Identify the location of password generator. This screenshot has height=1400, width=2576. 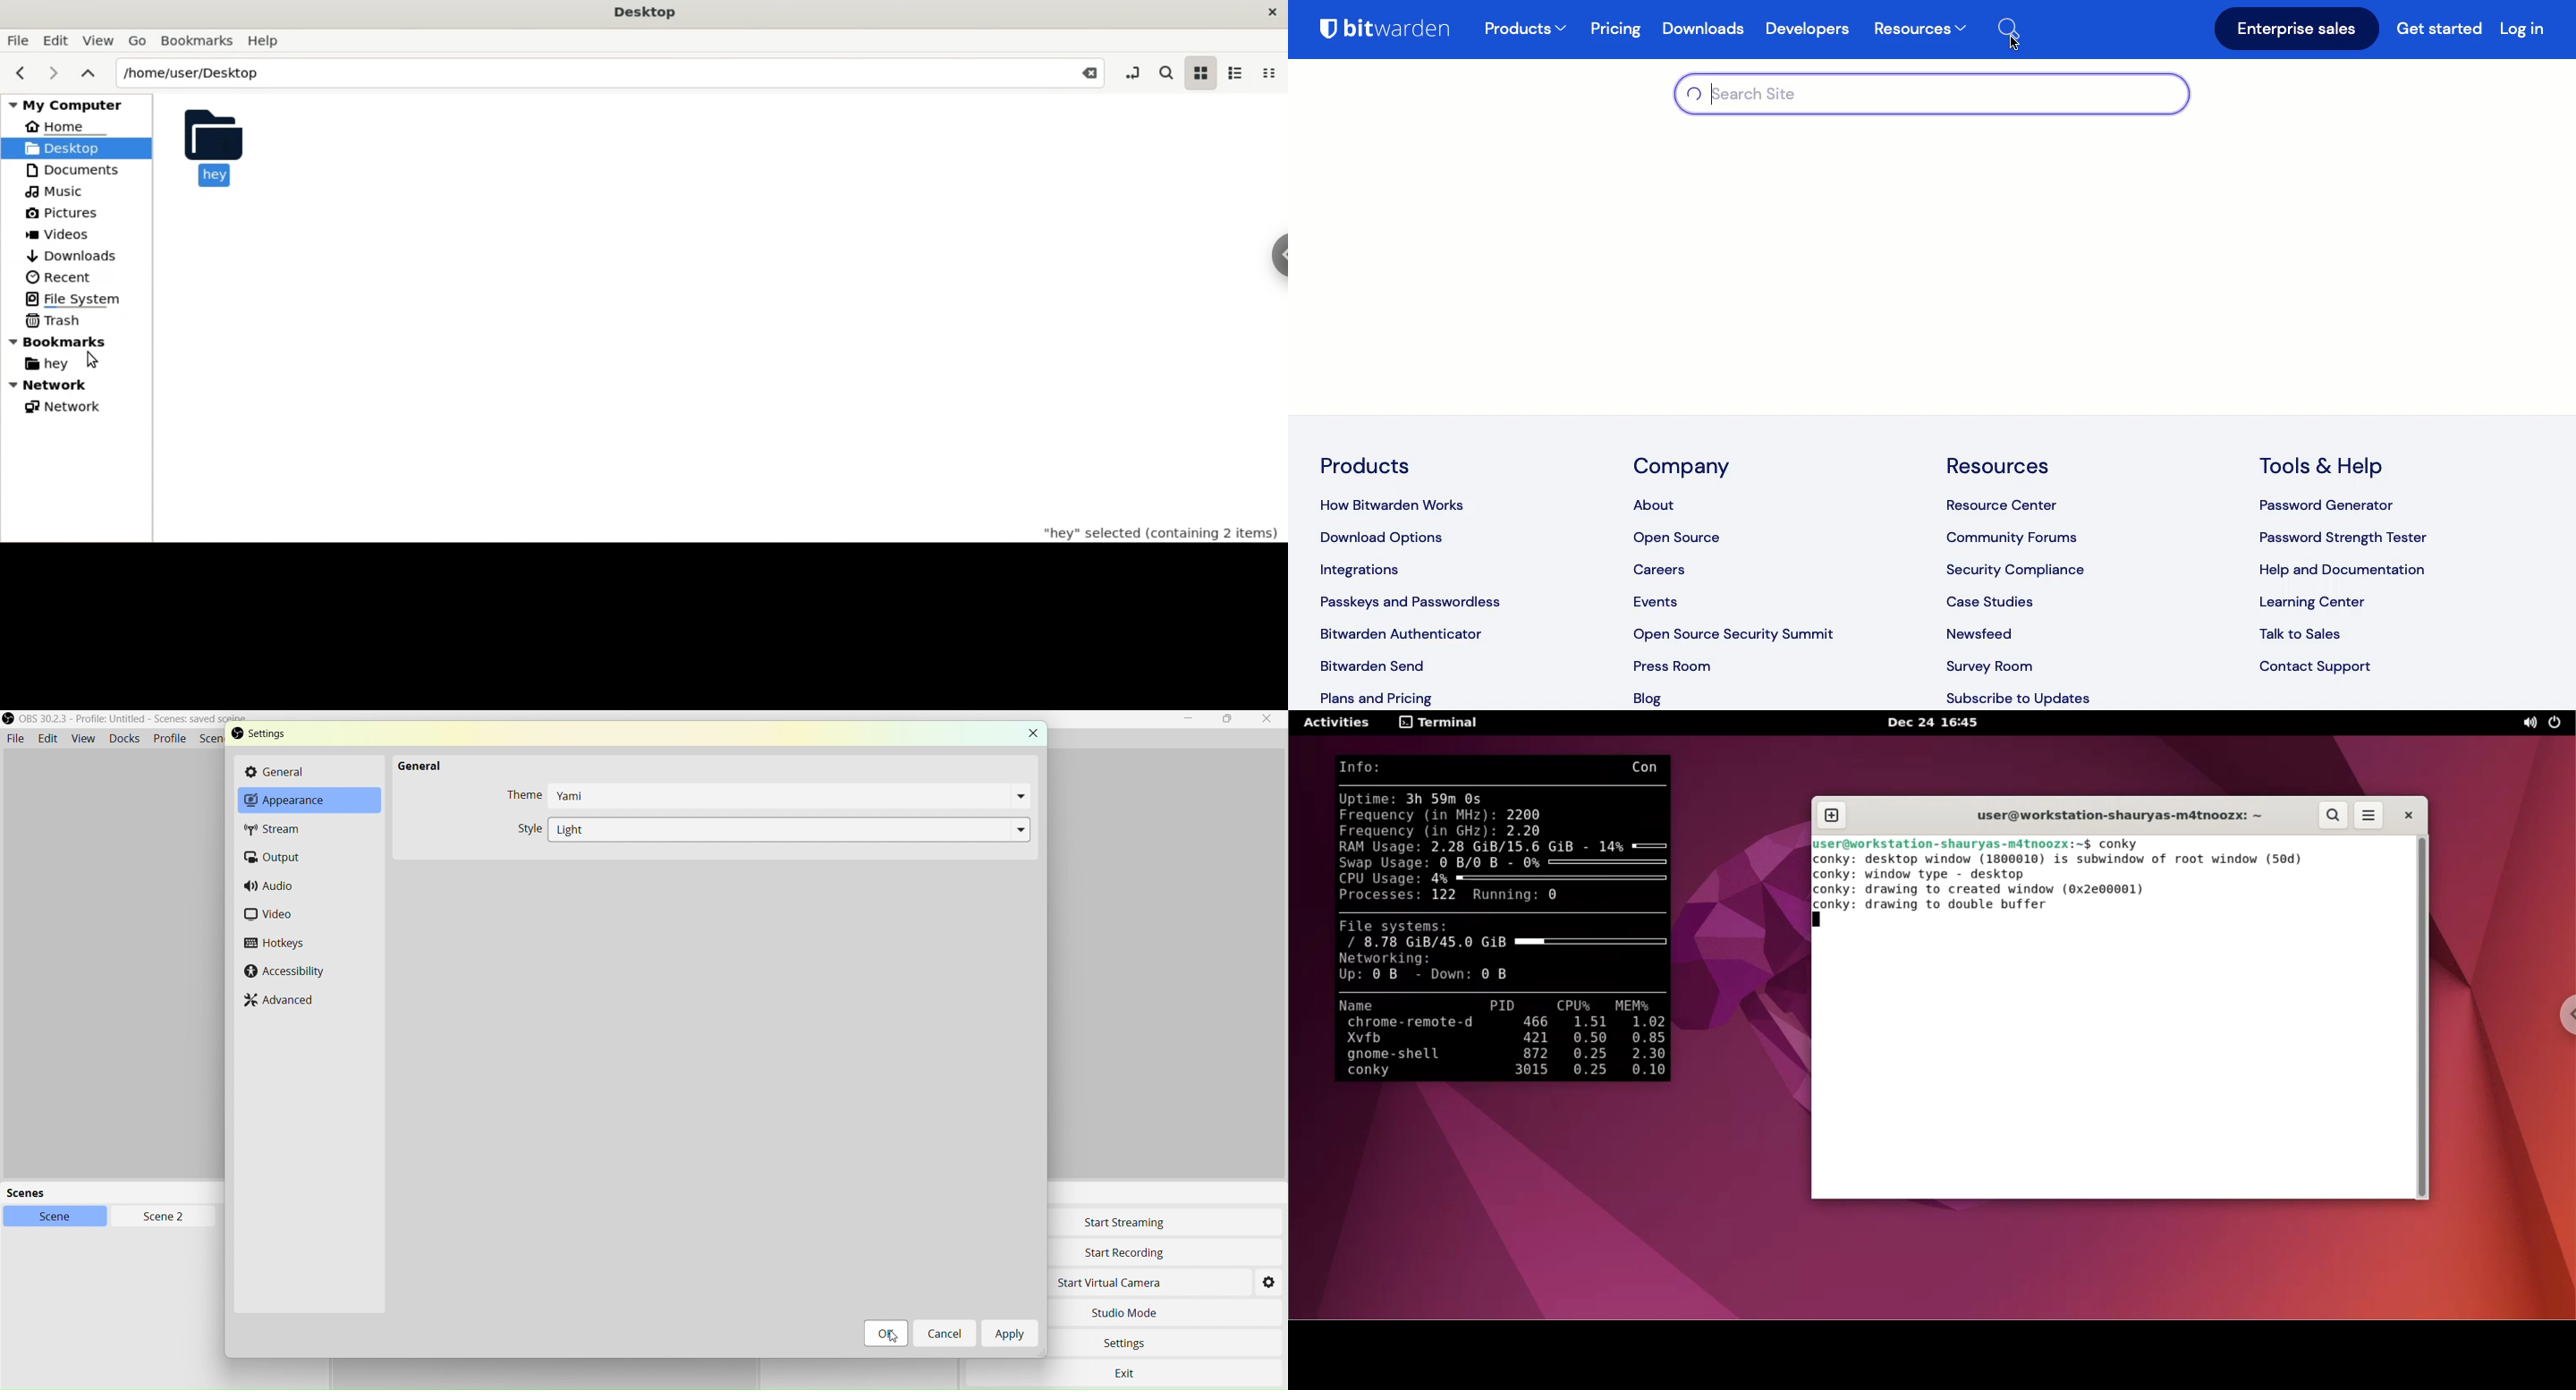
(2330, 507).